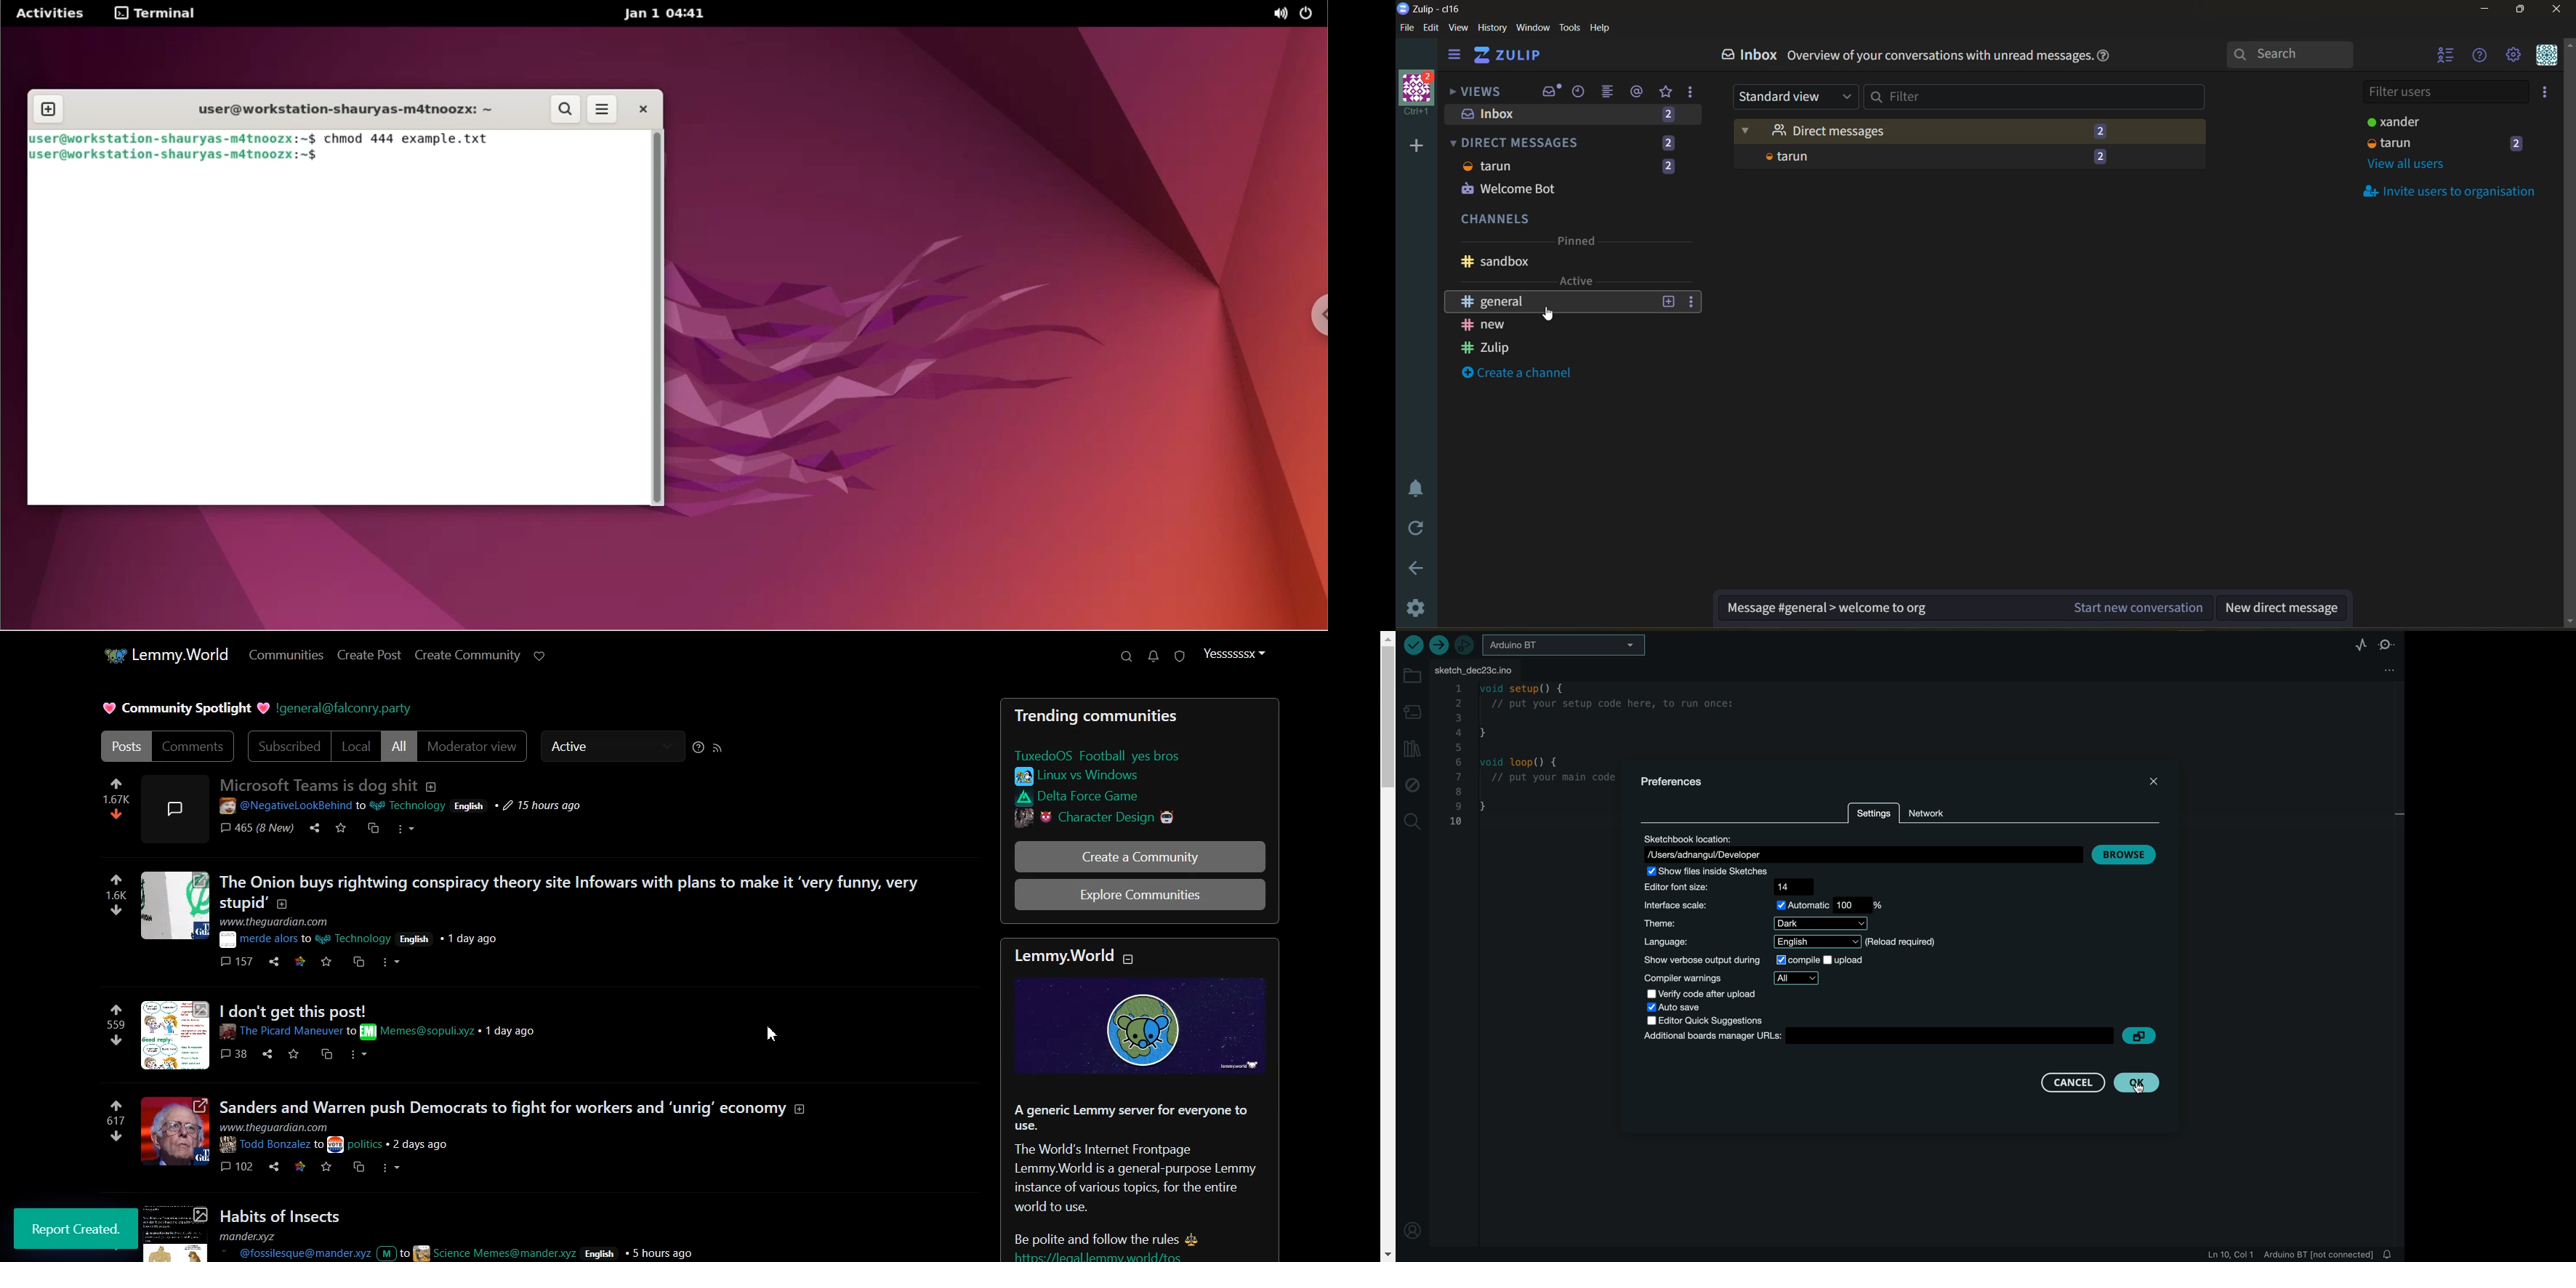 This screenshot has height=1288, width=2576. Describe the element at coordinates (358, 1167) in the screenshot. I see `cs` at that location.